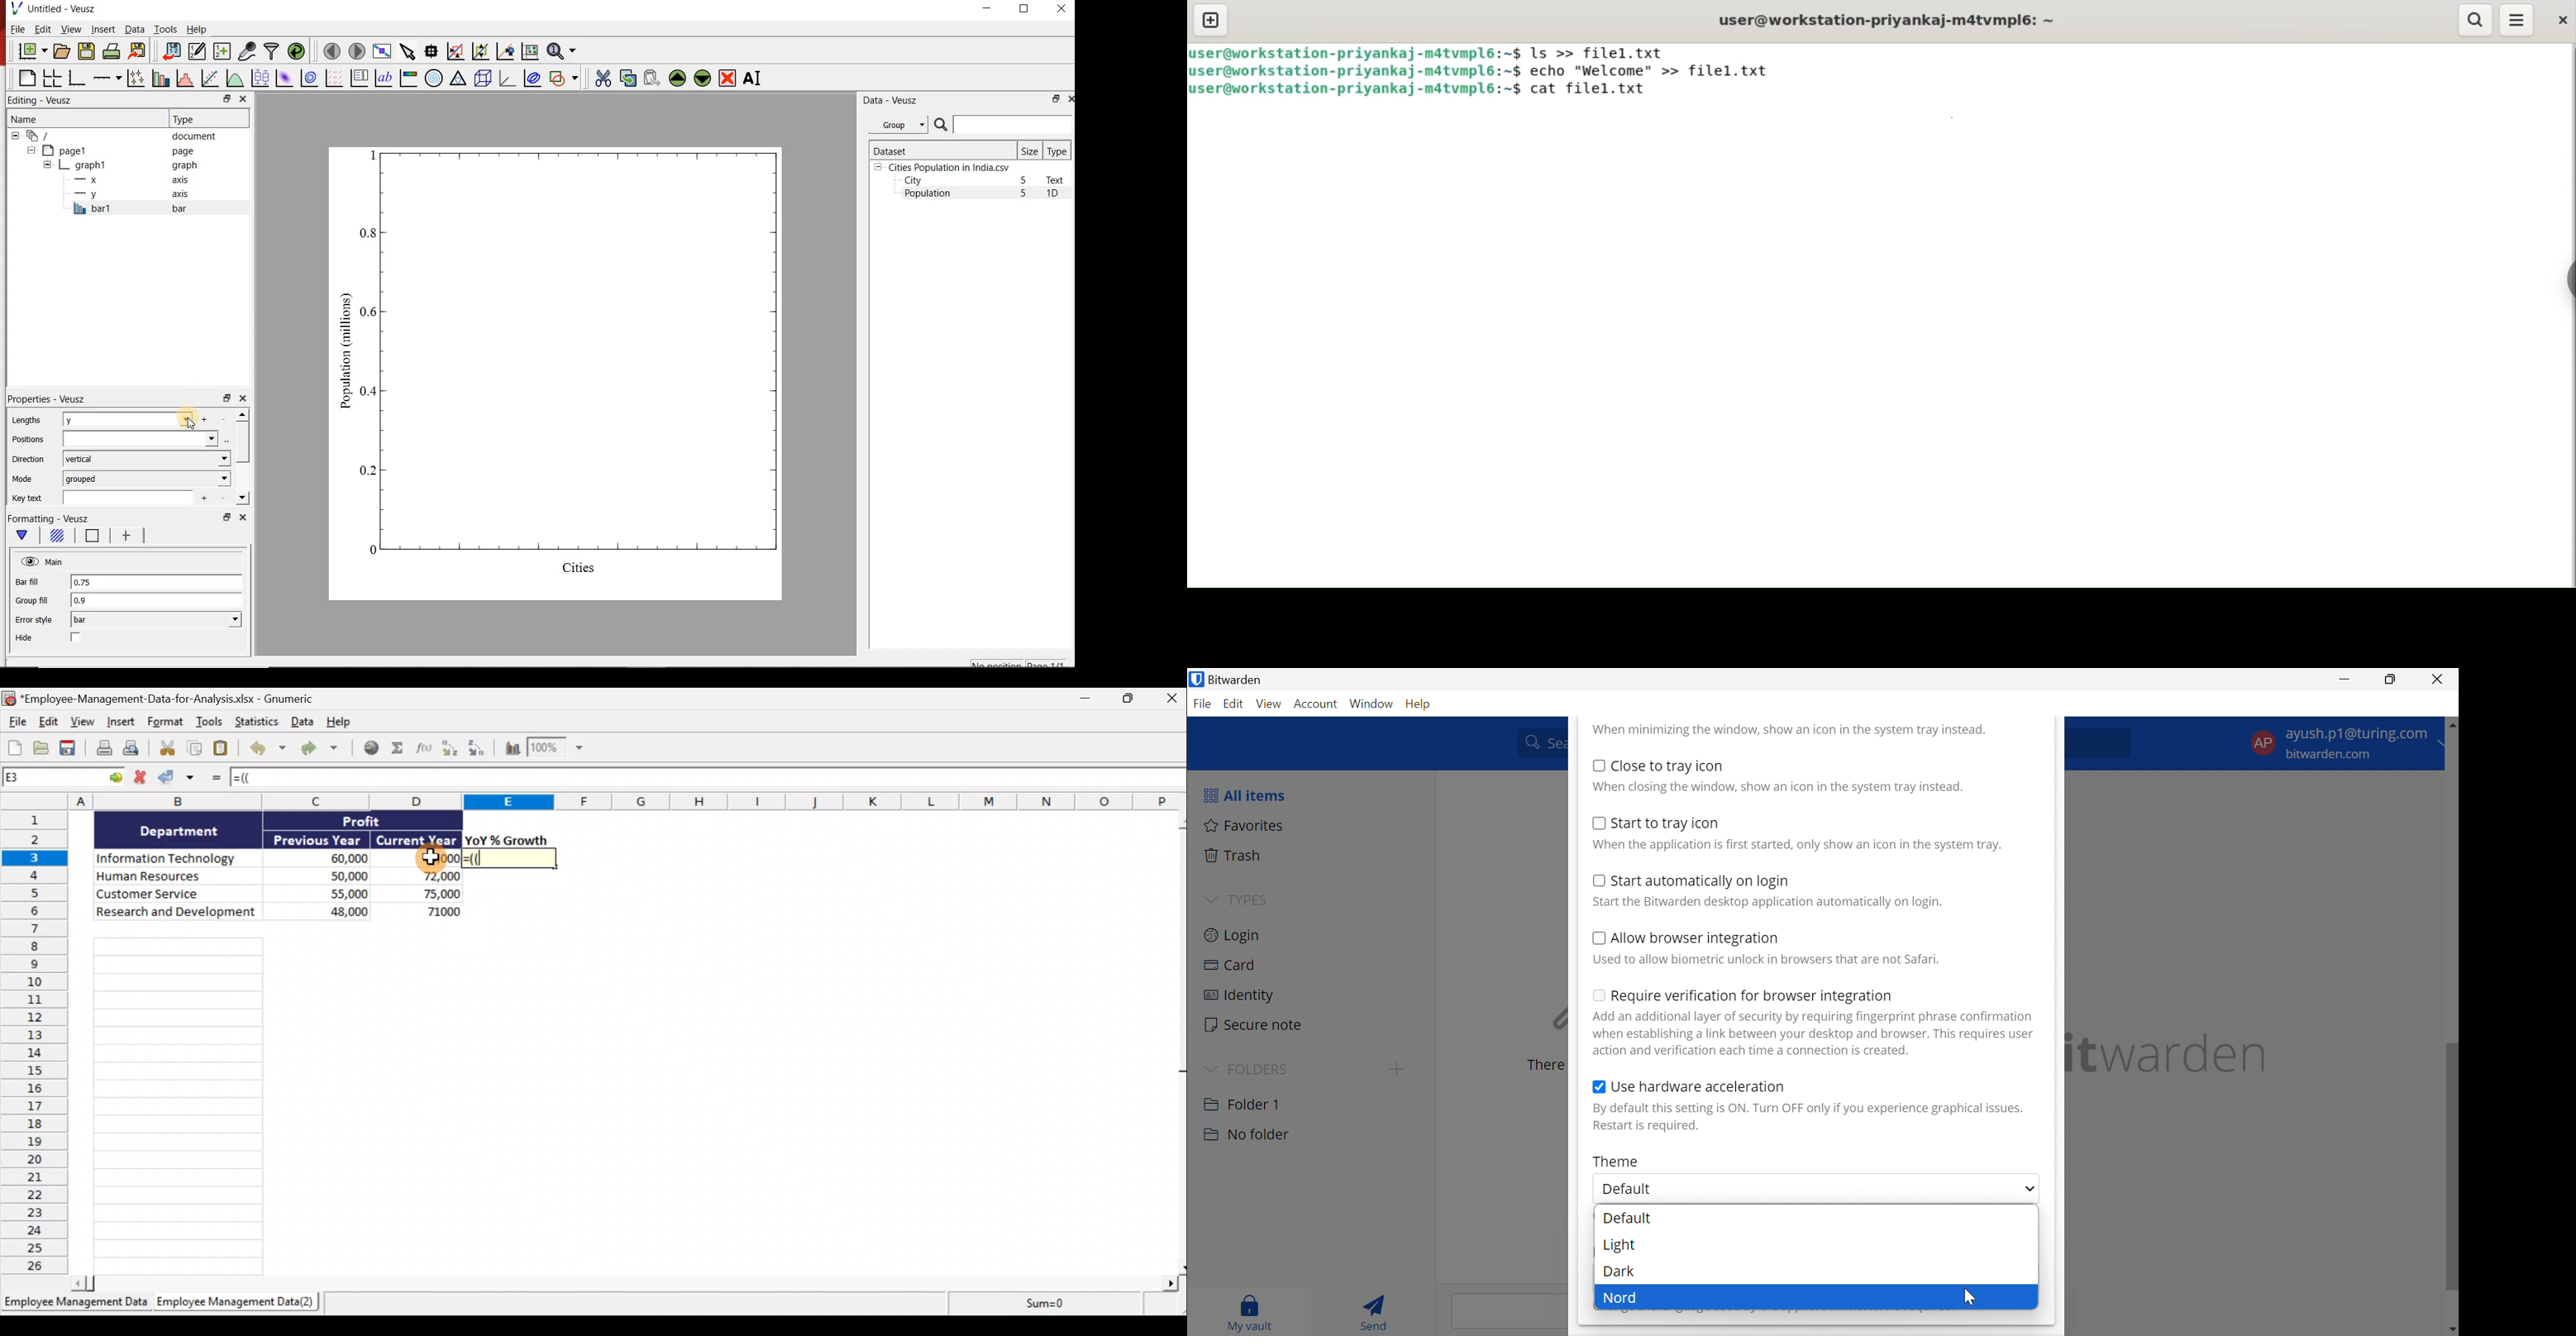 The width and height of the screenshot is (2576, 1344). Describe the element at coordinates (255, 722) in the screenshot. I see `Statistics` at that location.